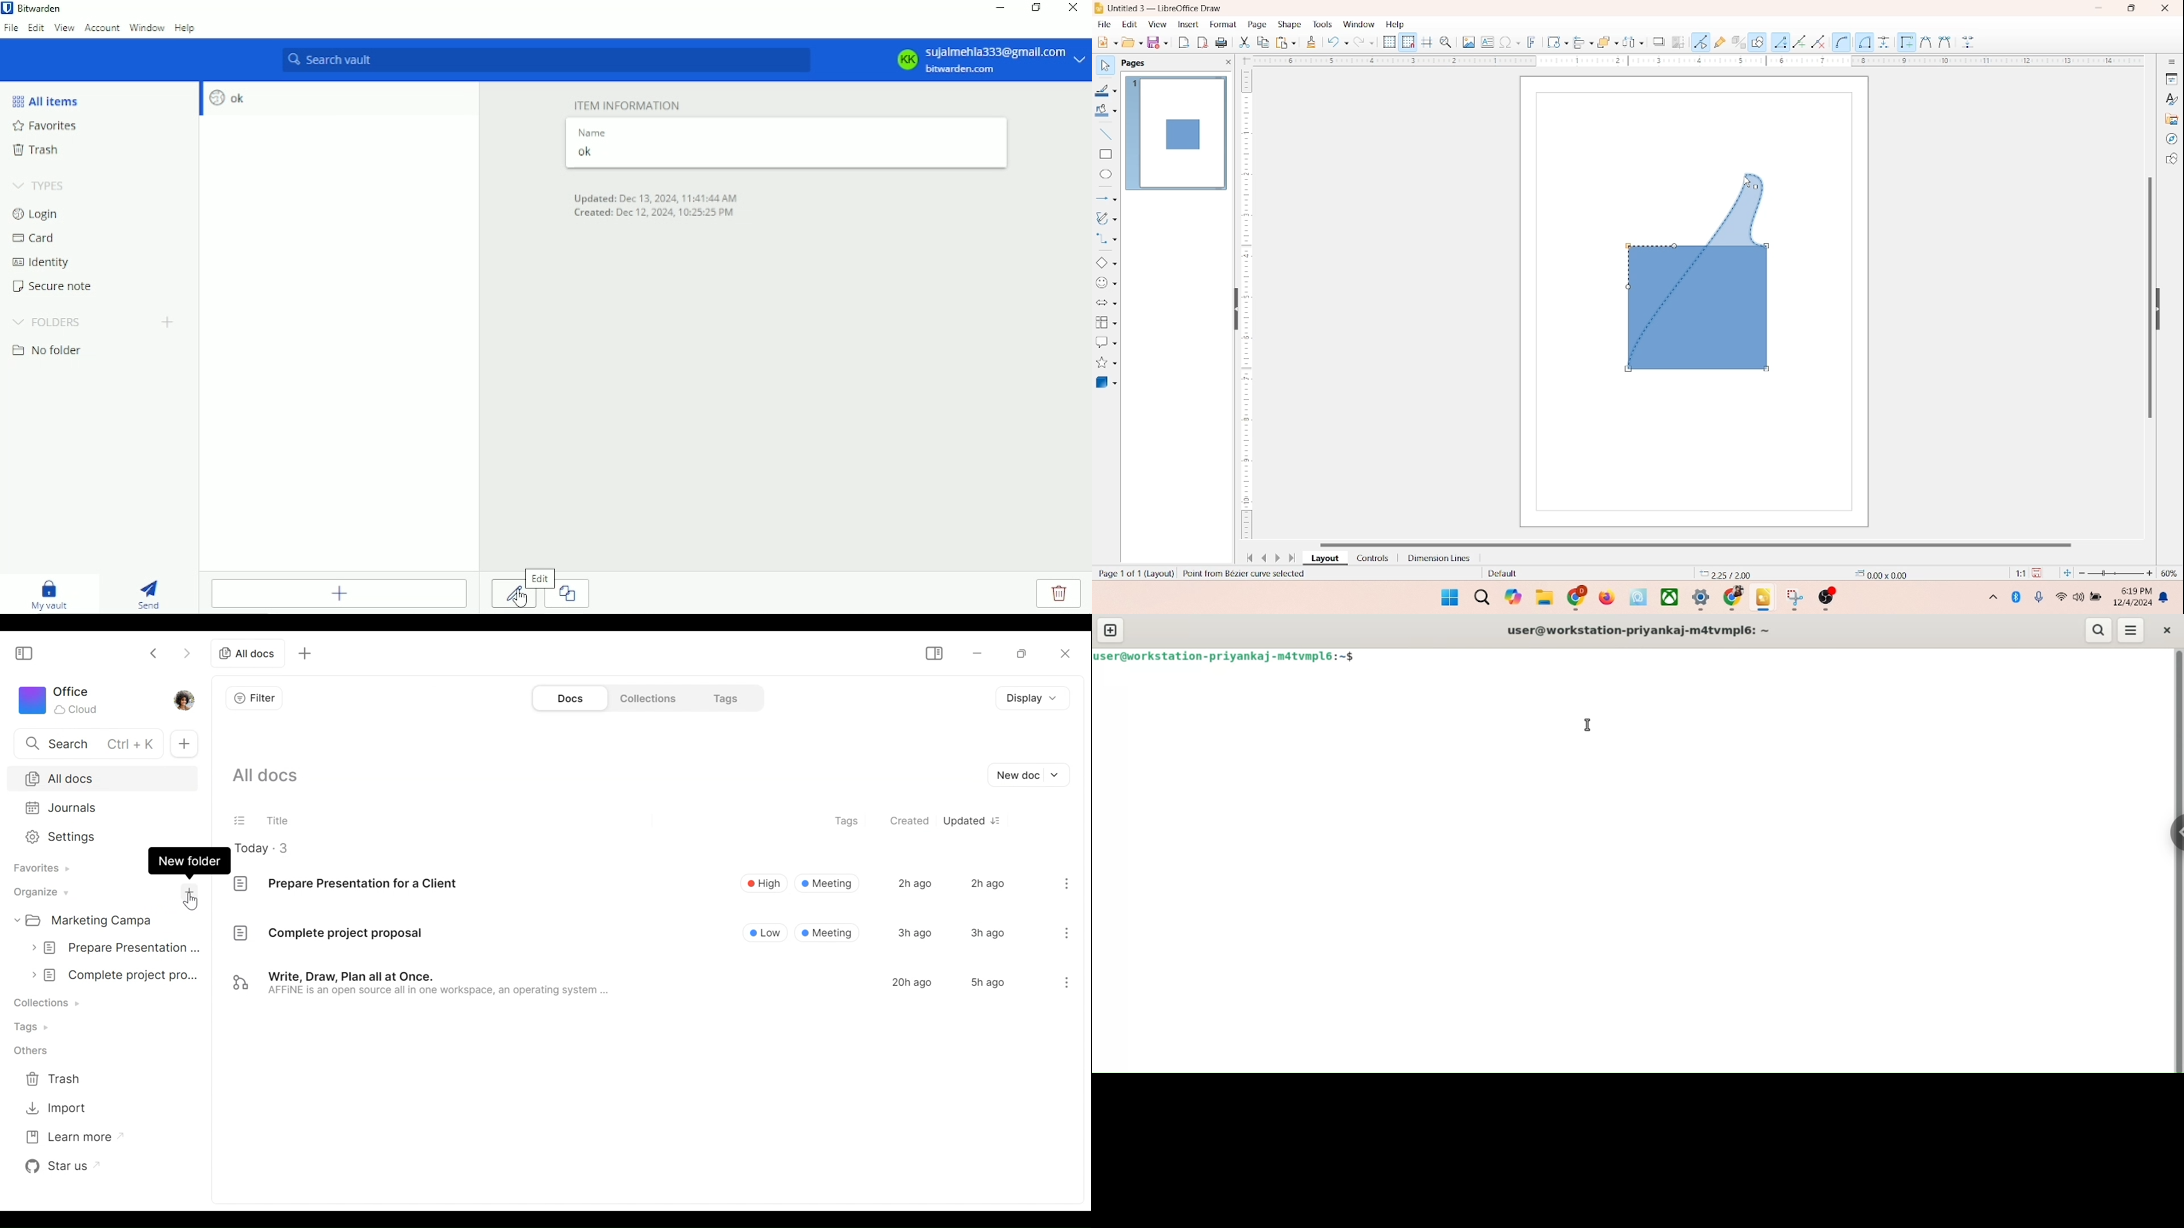 This screenshot has height=1232, width=2184. I want to click on default, so click(1489, 574).